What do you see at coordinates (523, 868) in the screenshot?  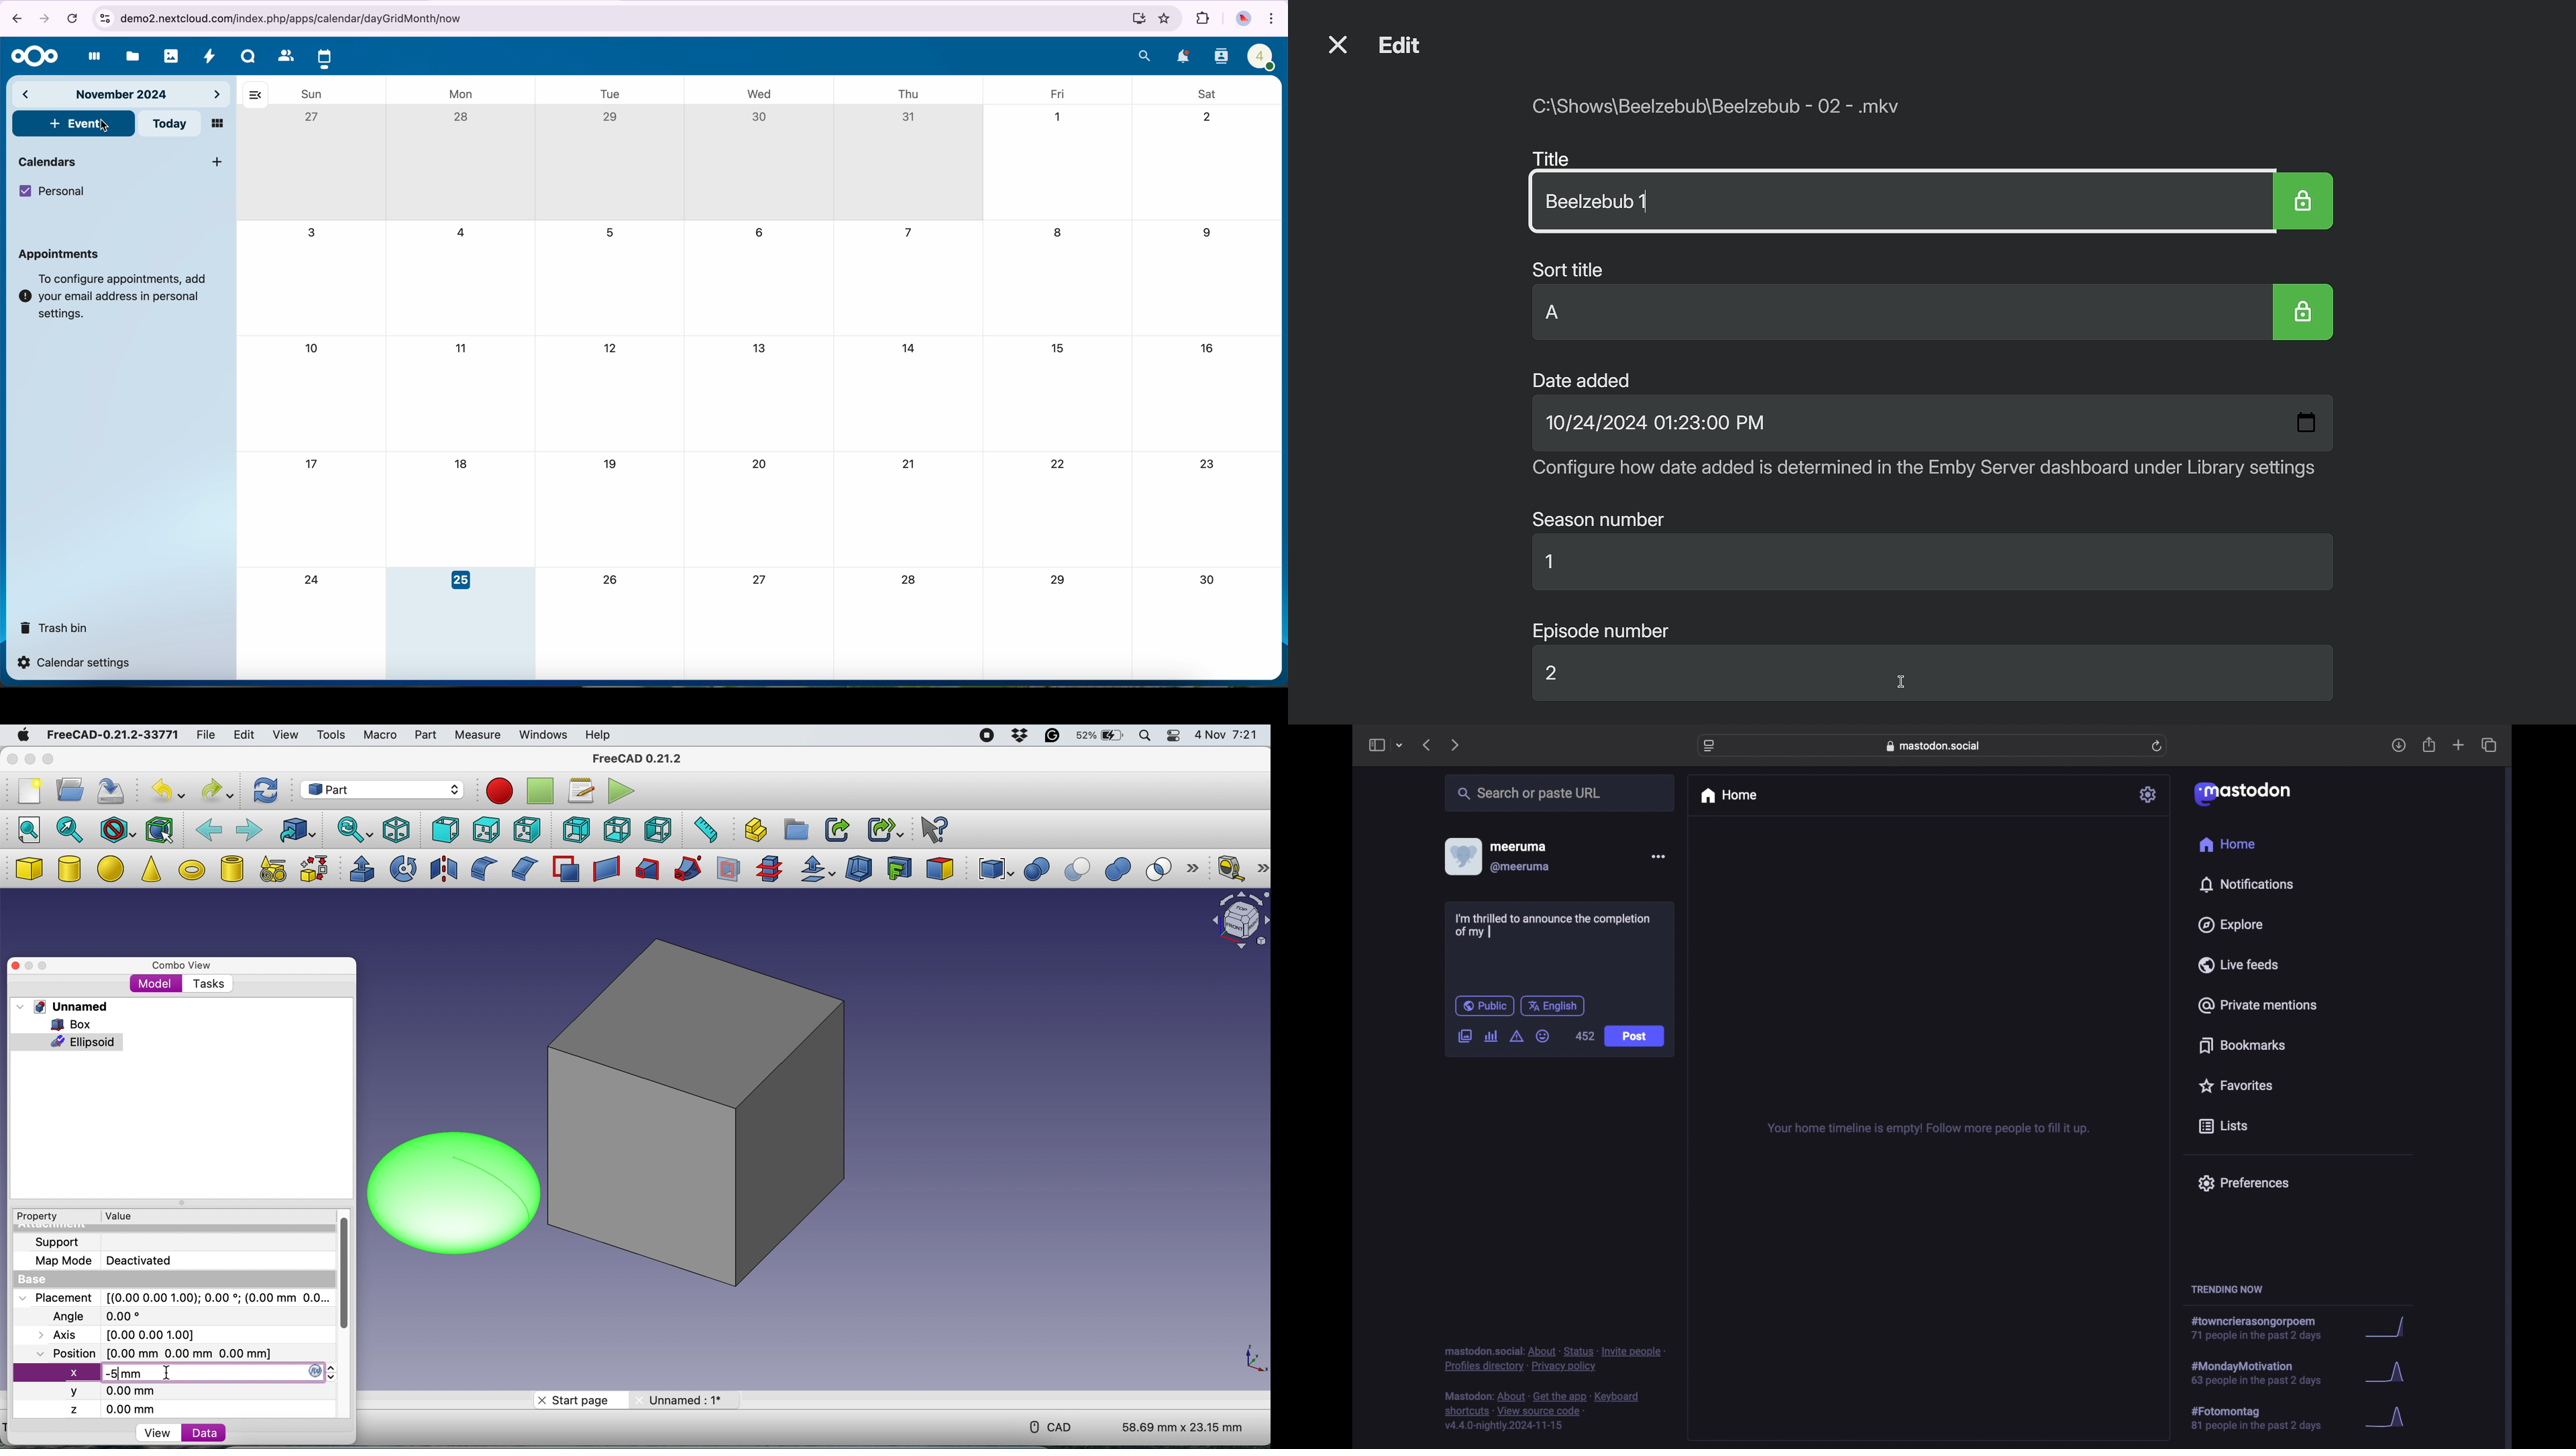 I see `chamfer` at bounding box center [523, 868].